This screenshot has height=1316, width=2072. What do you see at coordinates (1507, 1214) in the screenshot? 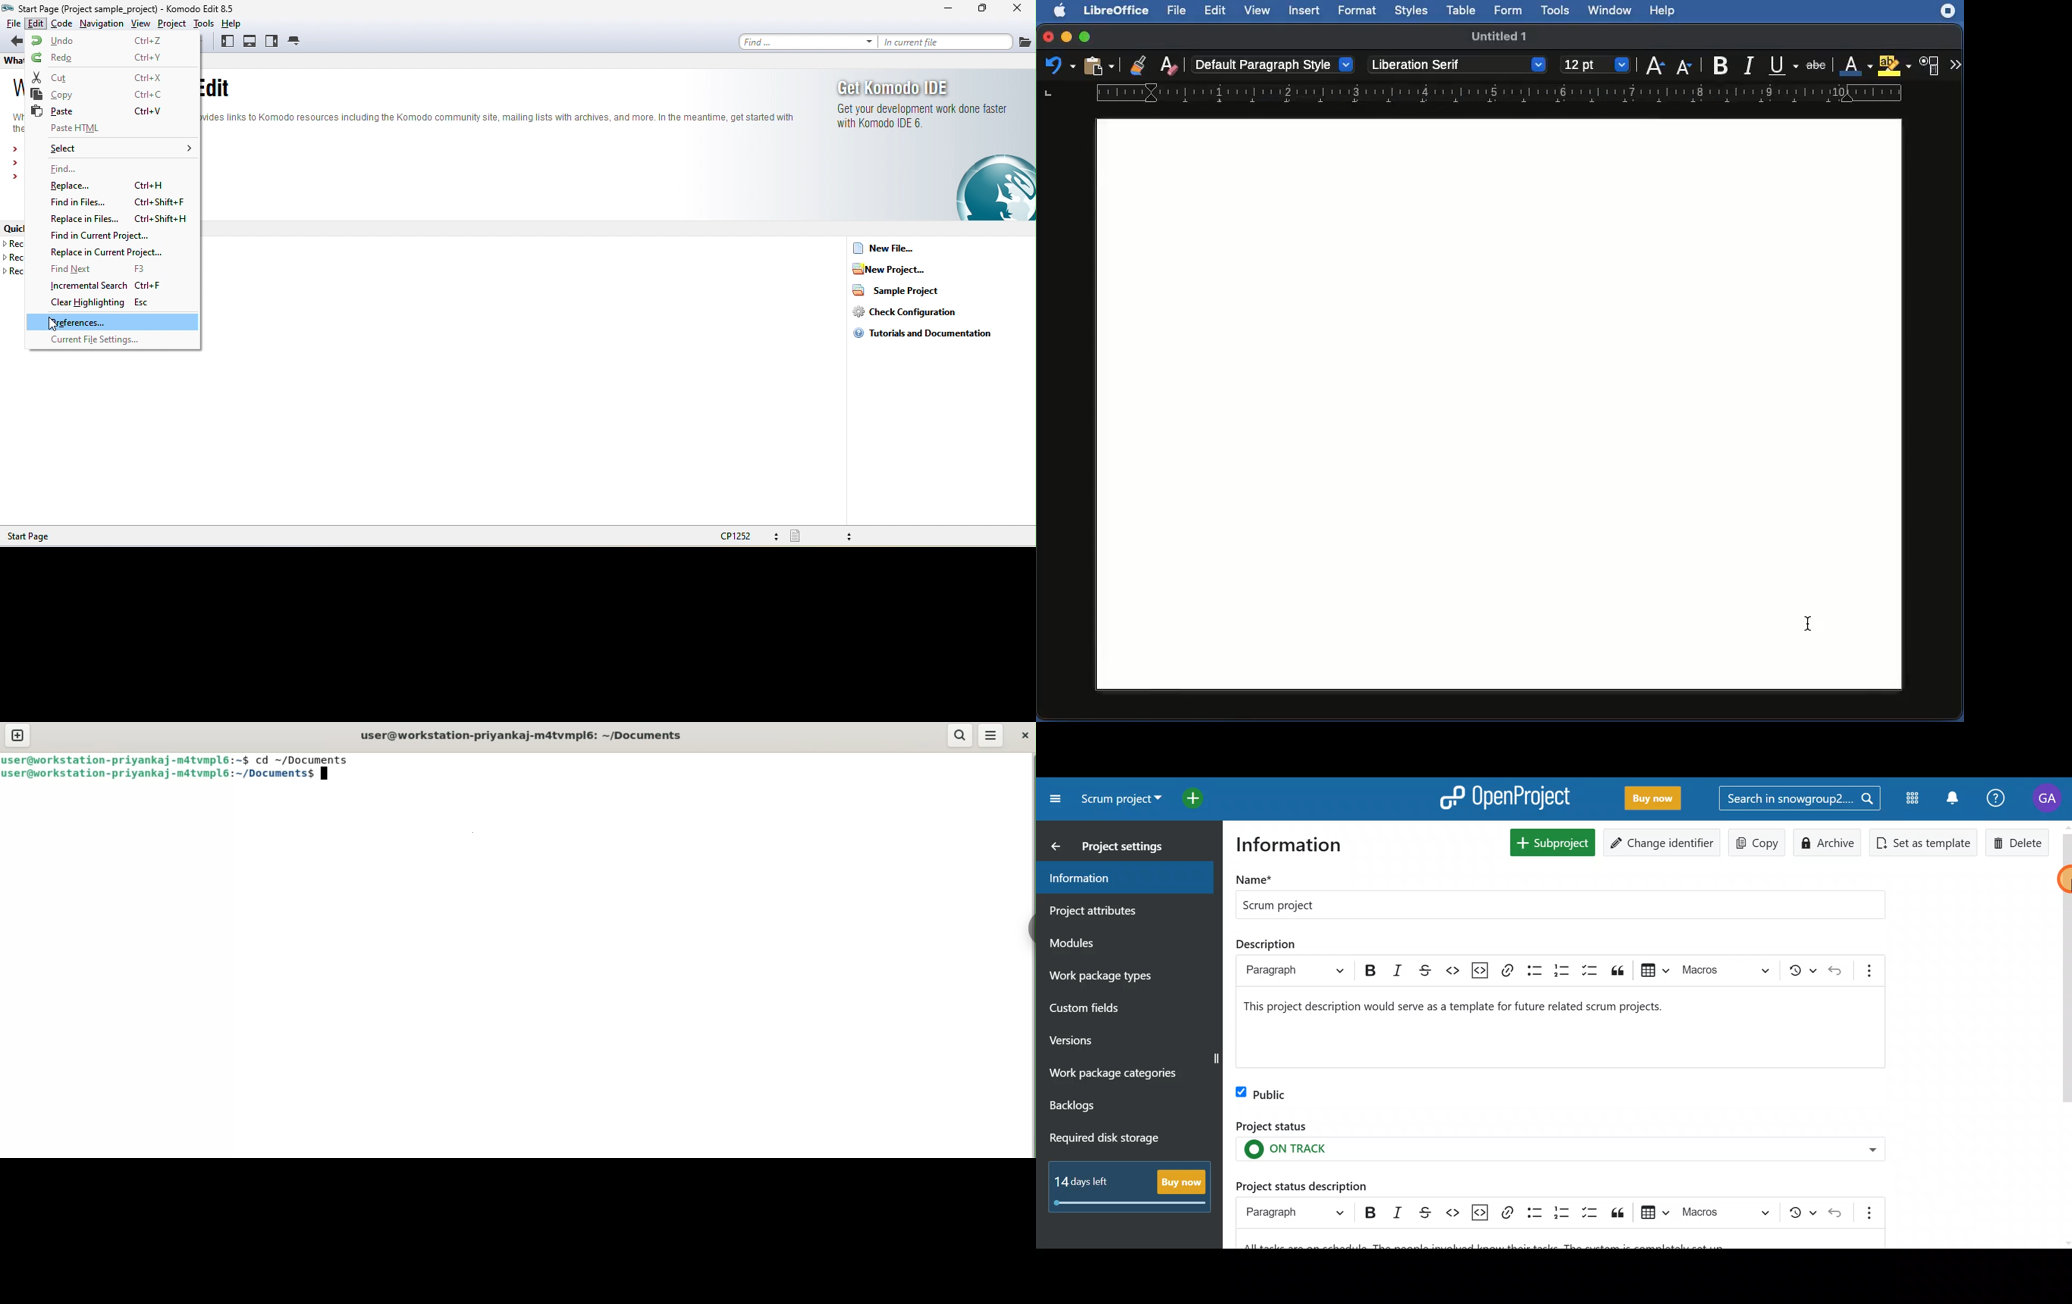
I see `Link` at bounding box center [1507, 1214].